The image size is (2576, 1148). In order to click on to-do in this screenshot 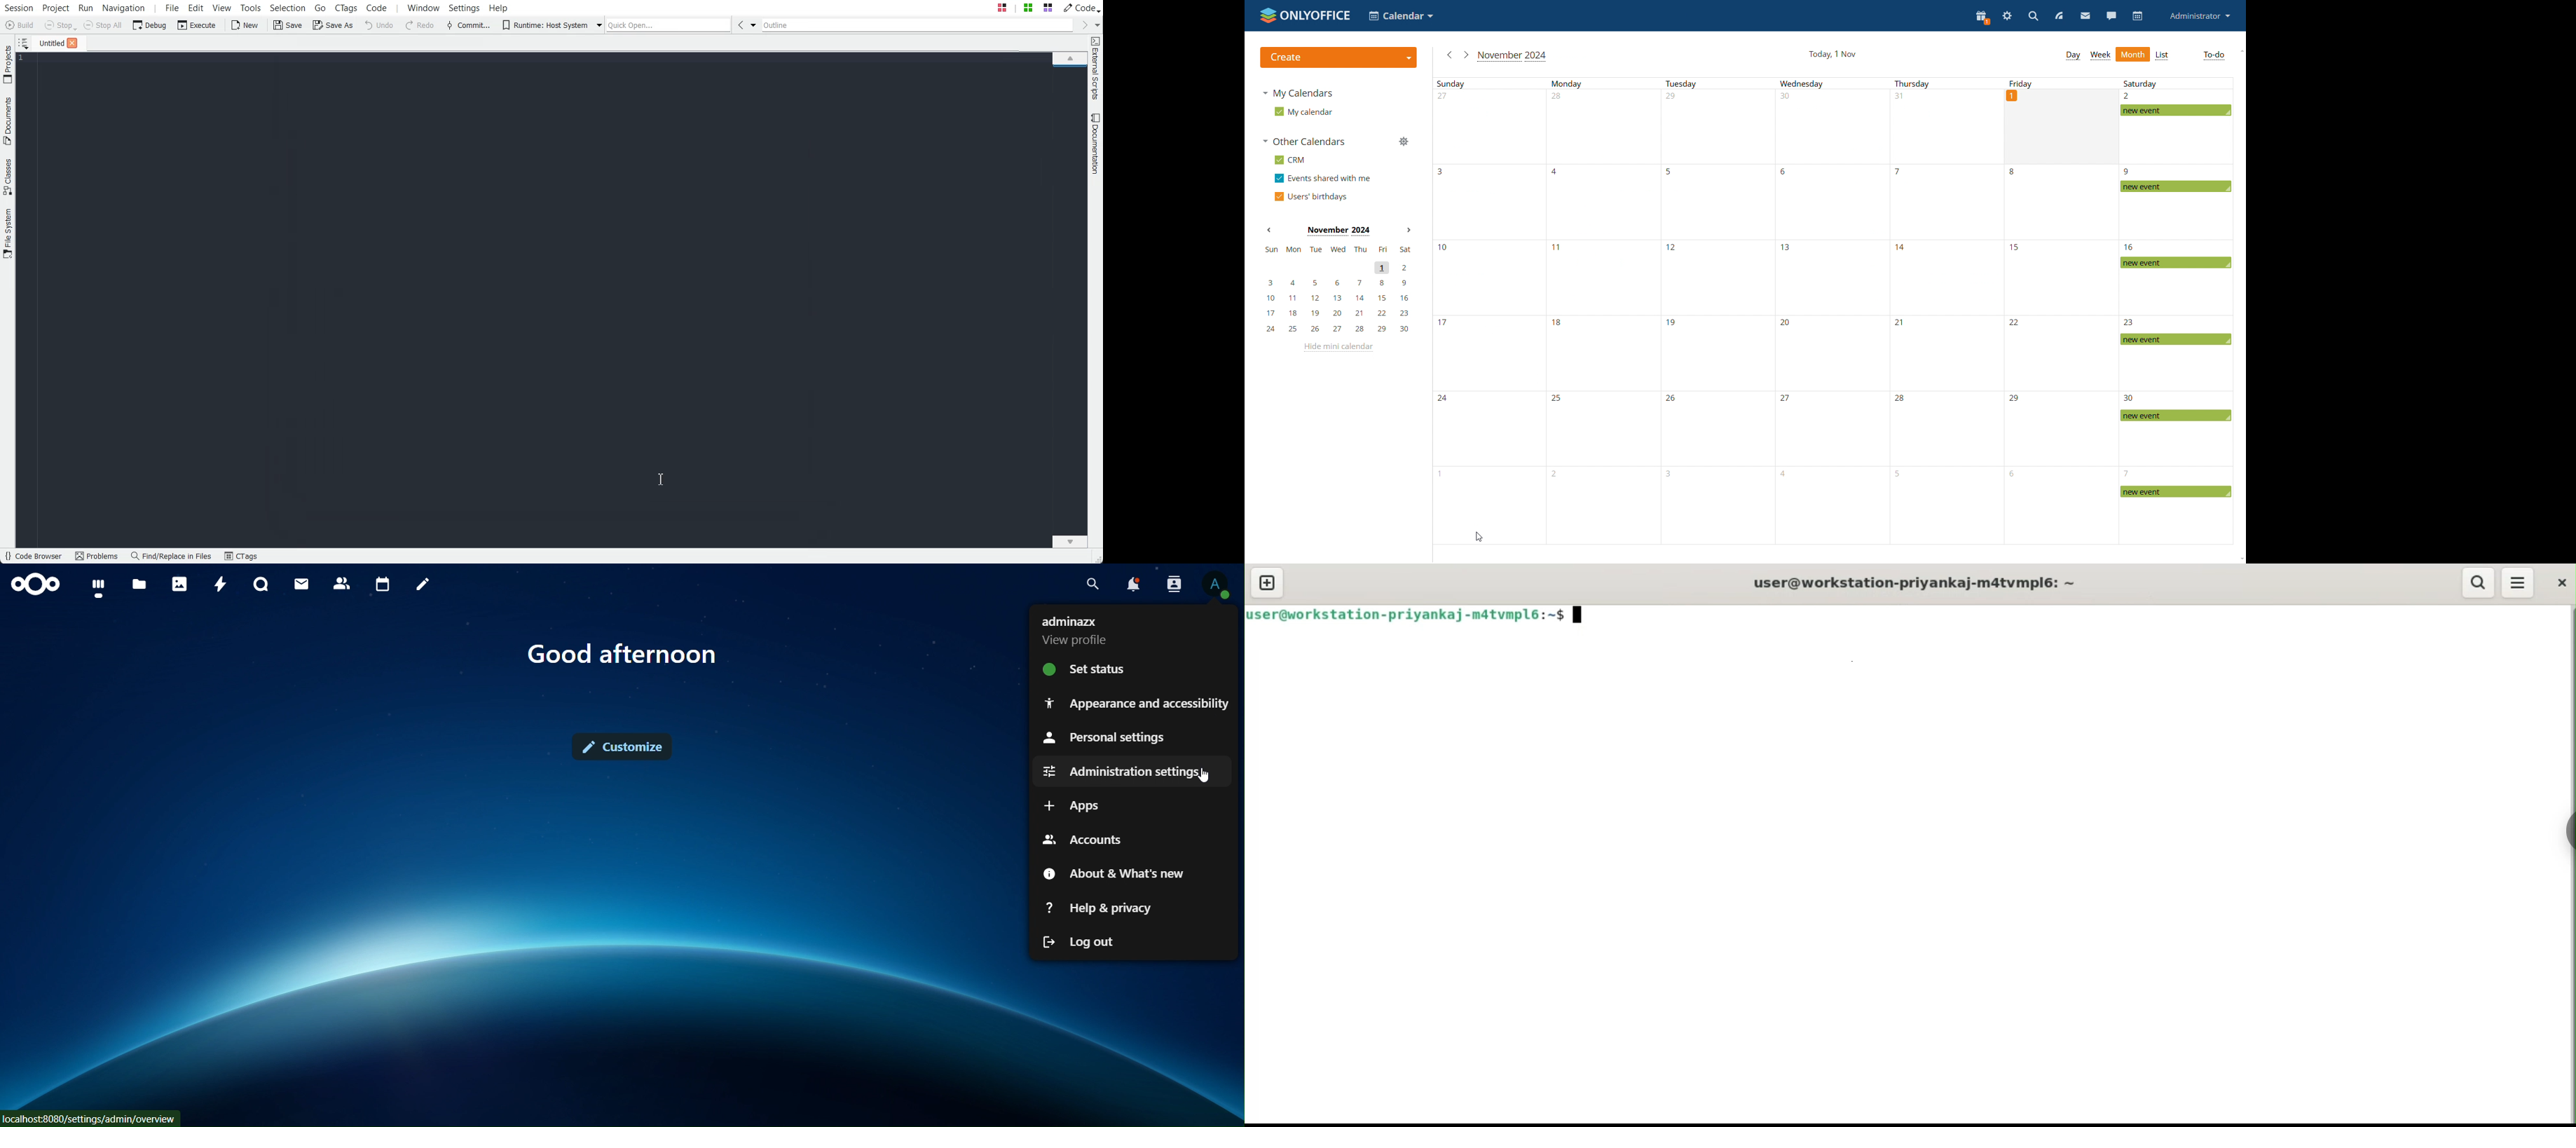, I will do `click(2214, 55)`.